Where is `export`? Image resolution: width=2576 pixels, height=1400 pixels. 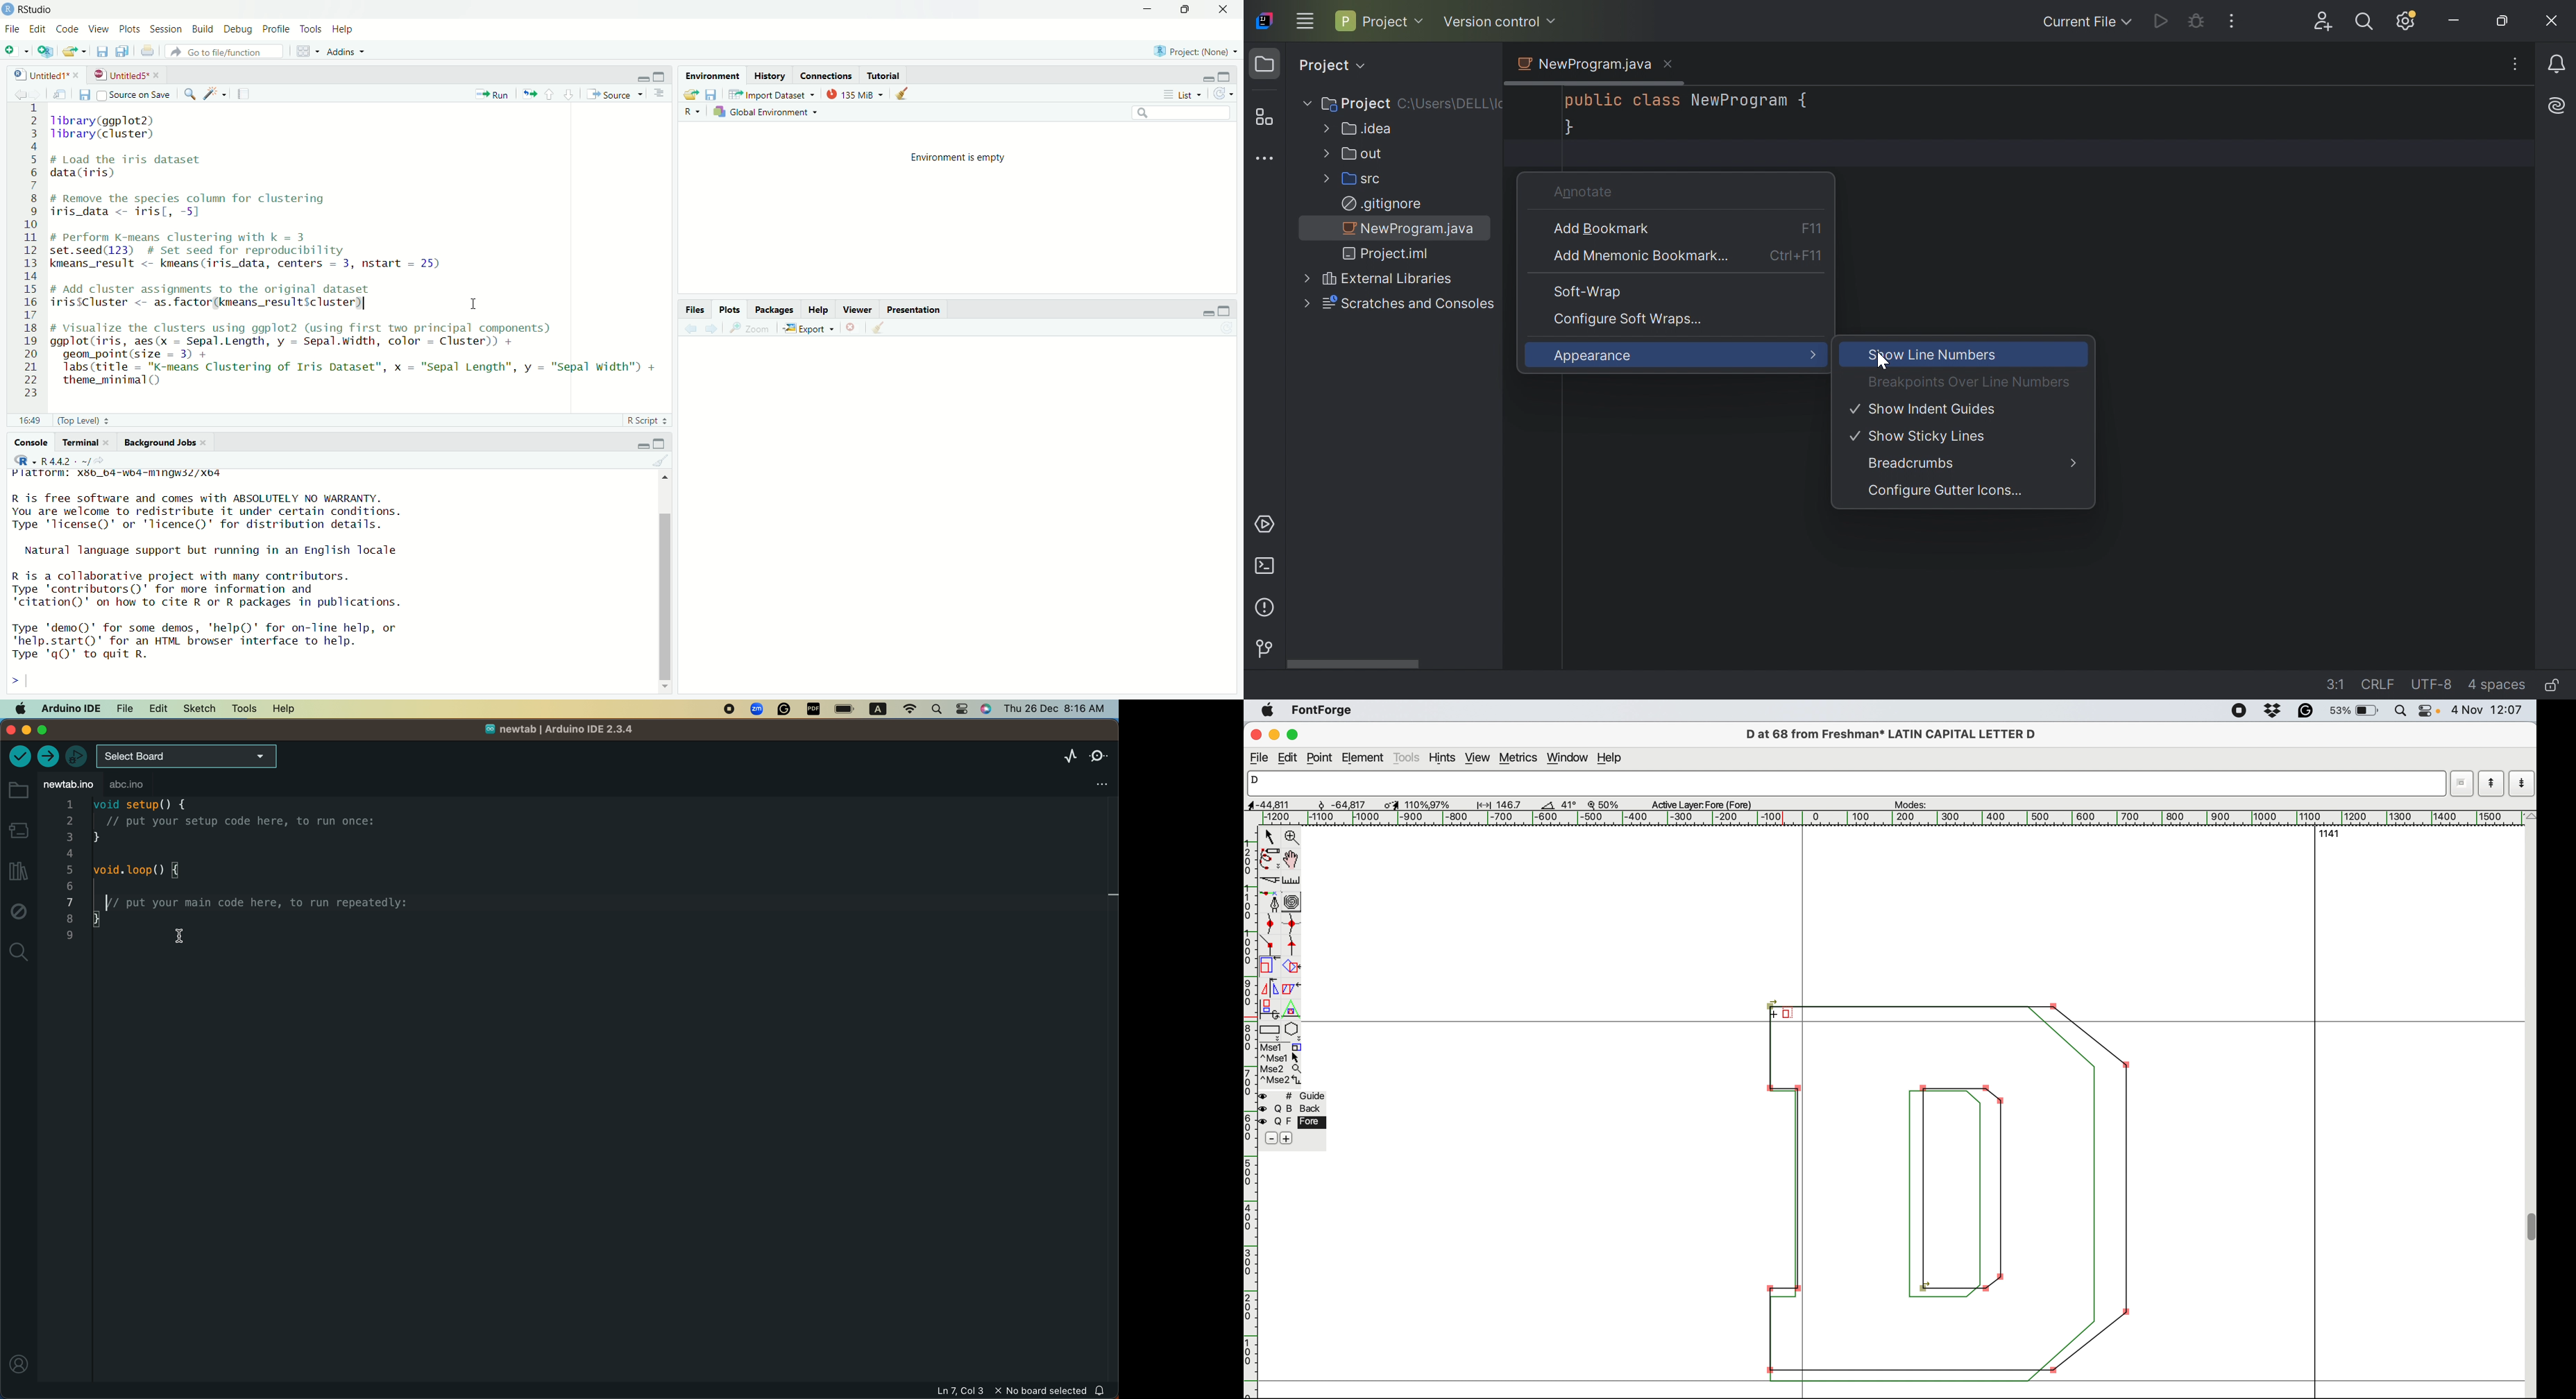 export is located at coordinates (808, 329).